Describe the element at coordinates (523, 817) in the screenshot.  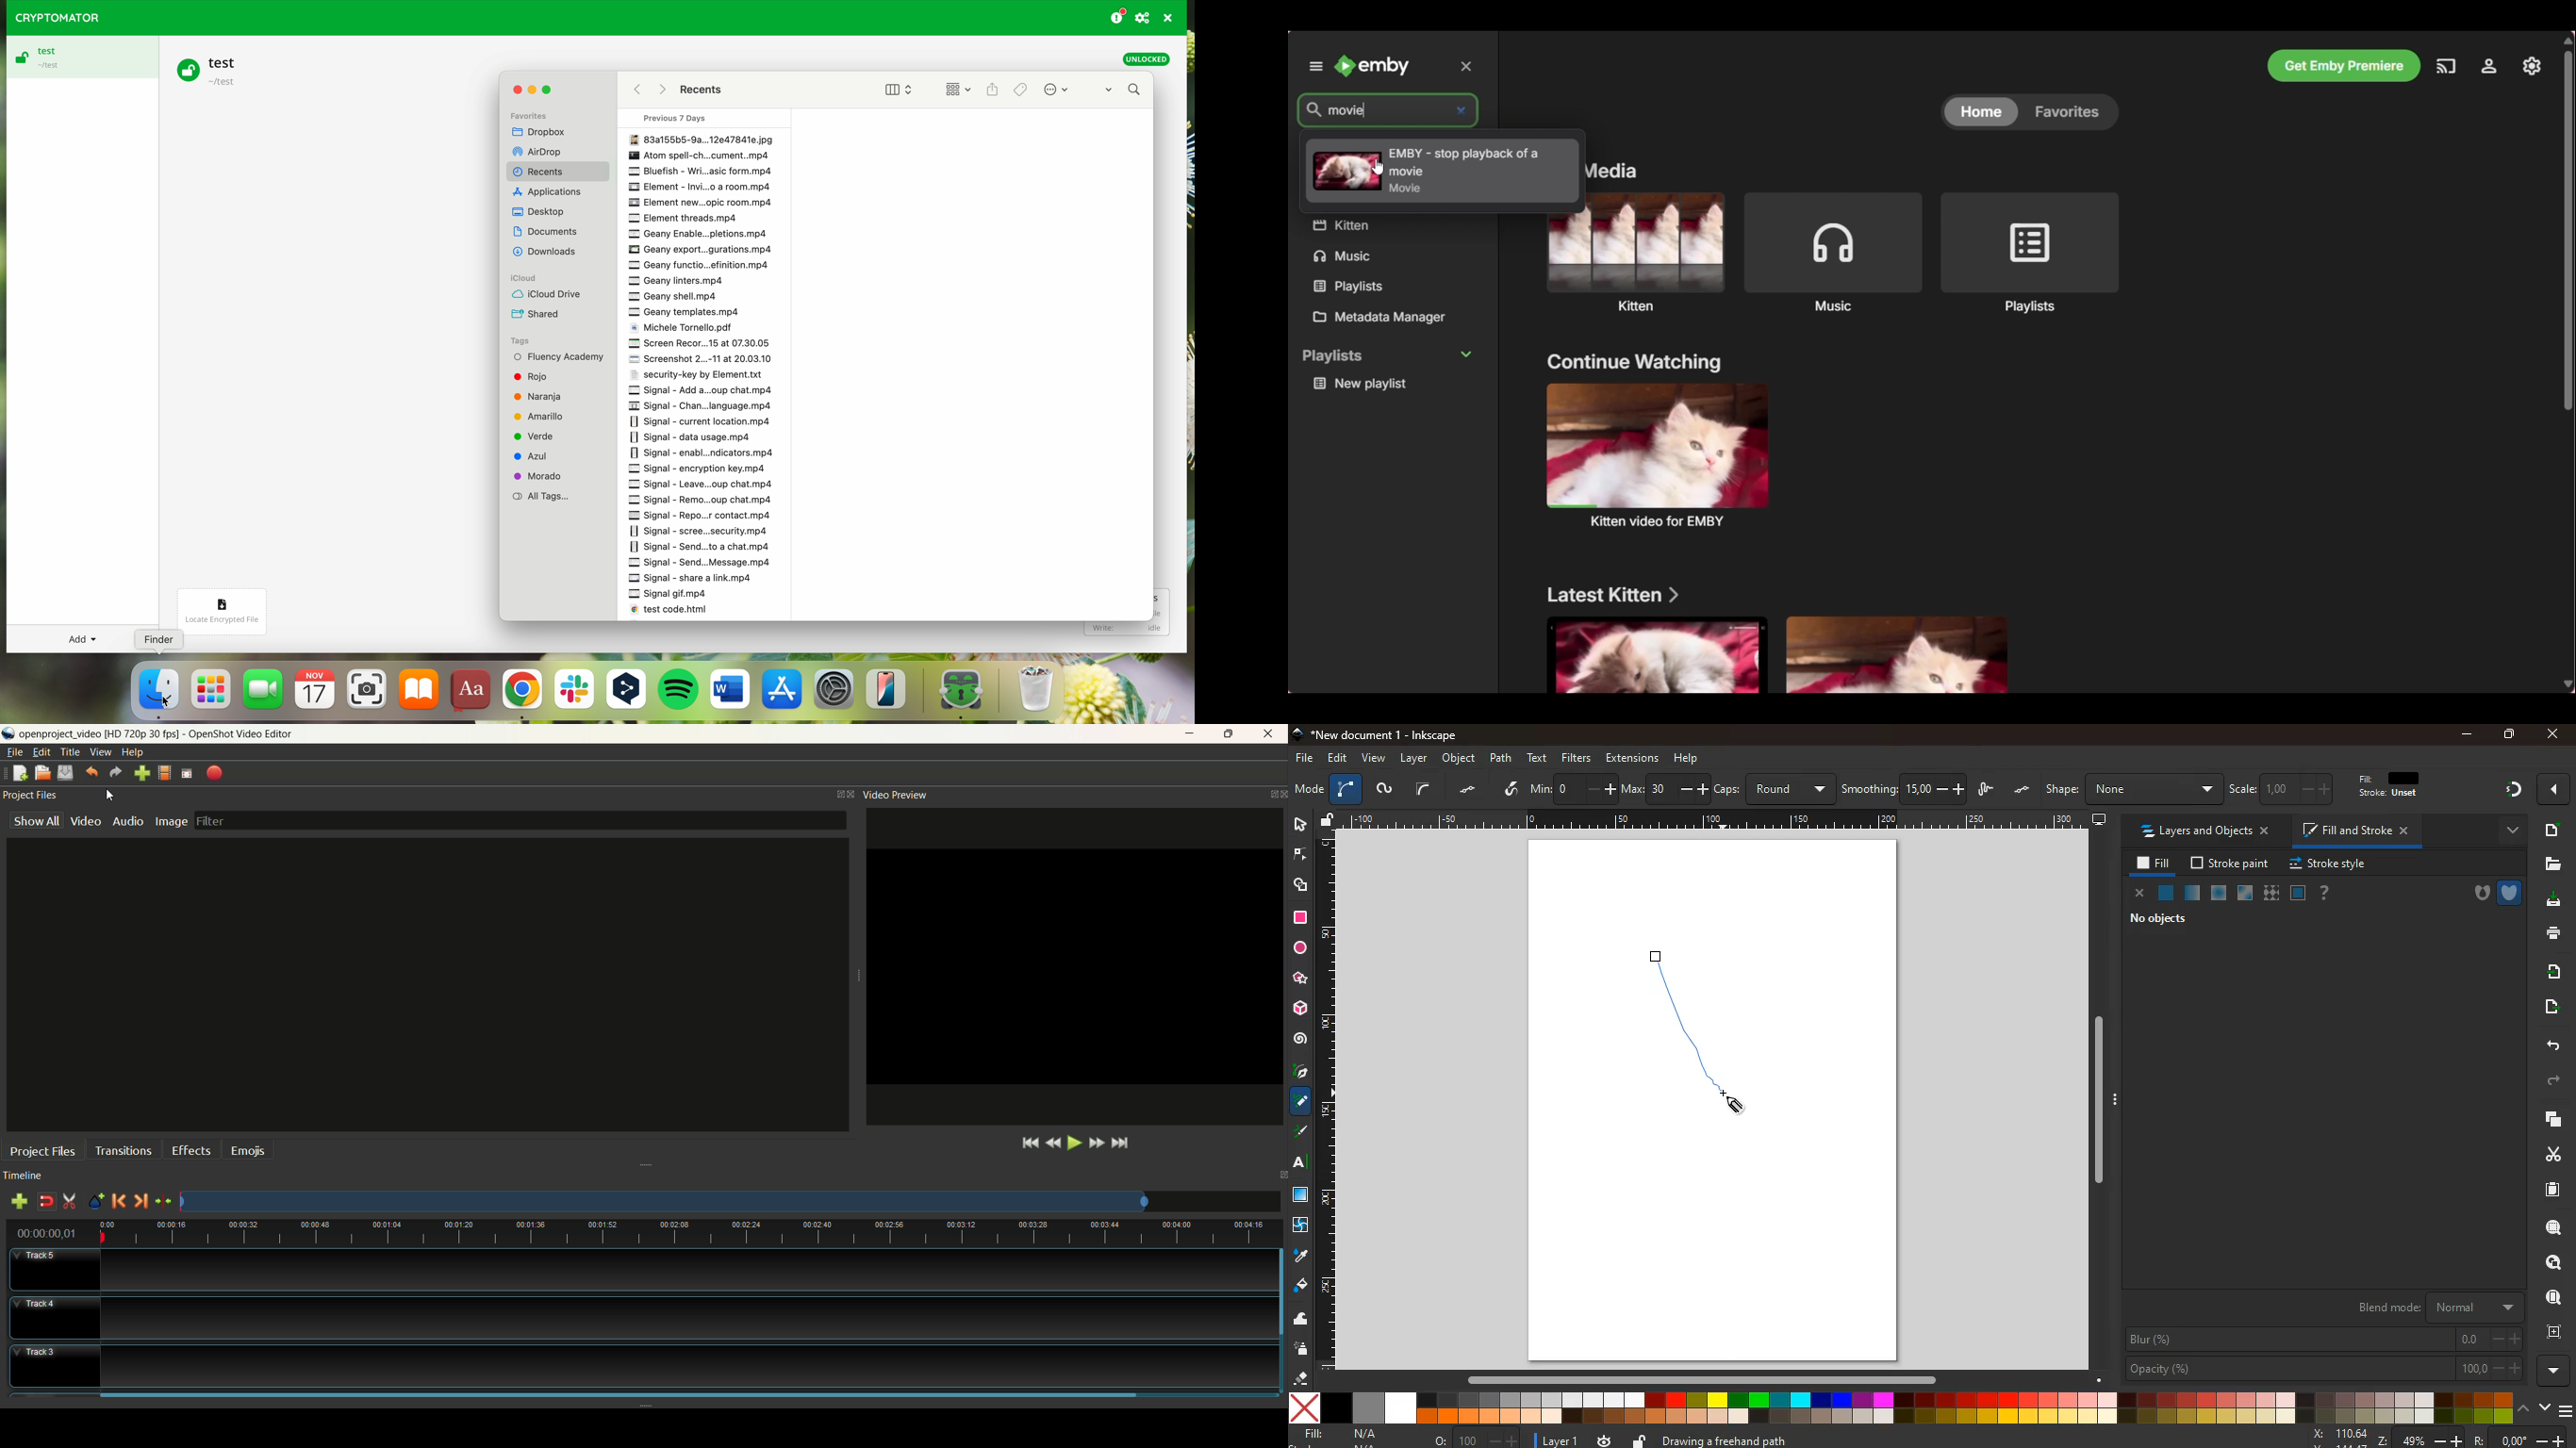
I see `filter` at that location.